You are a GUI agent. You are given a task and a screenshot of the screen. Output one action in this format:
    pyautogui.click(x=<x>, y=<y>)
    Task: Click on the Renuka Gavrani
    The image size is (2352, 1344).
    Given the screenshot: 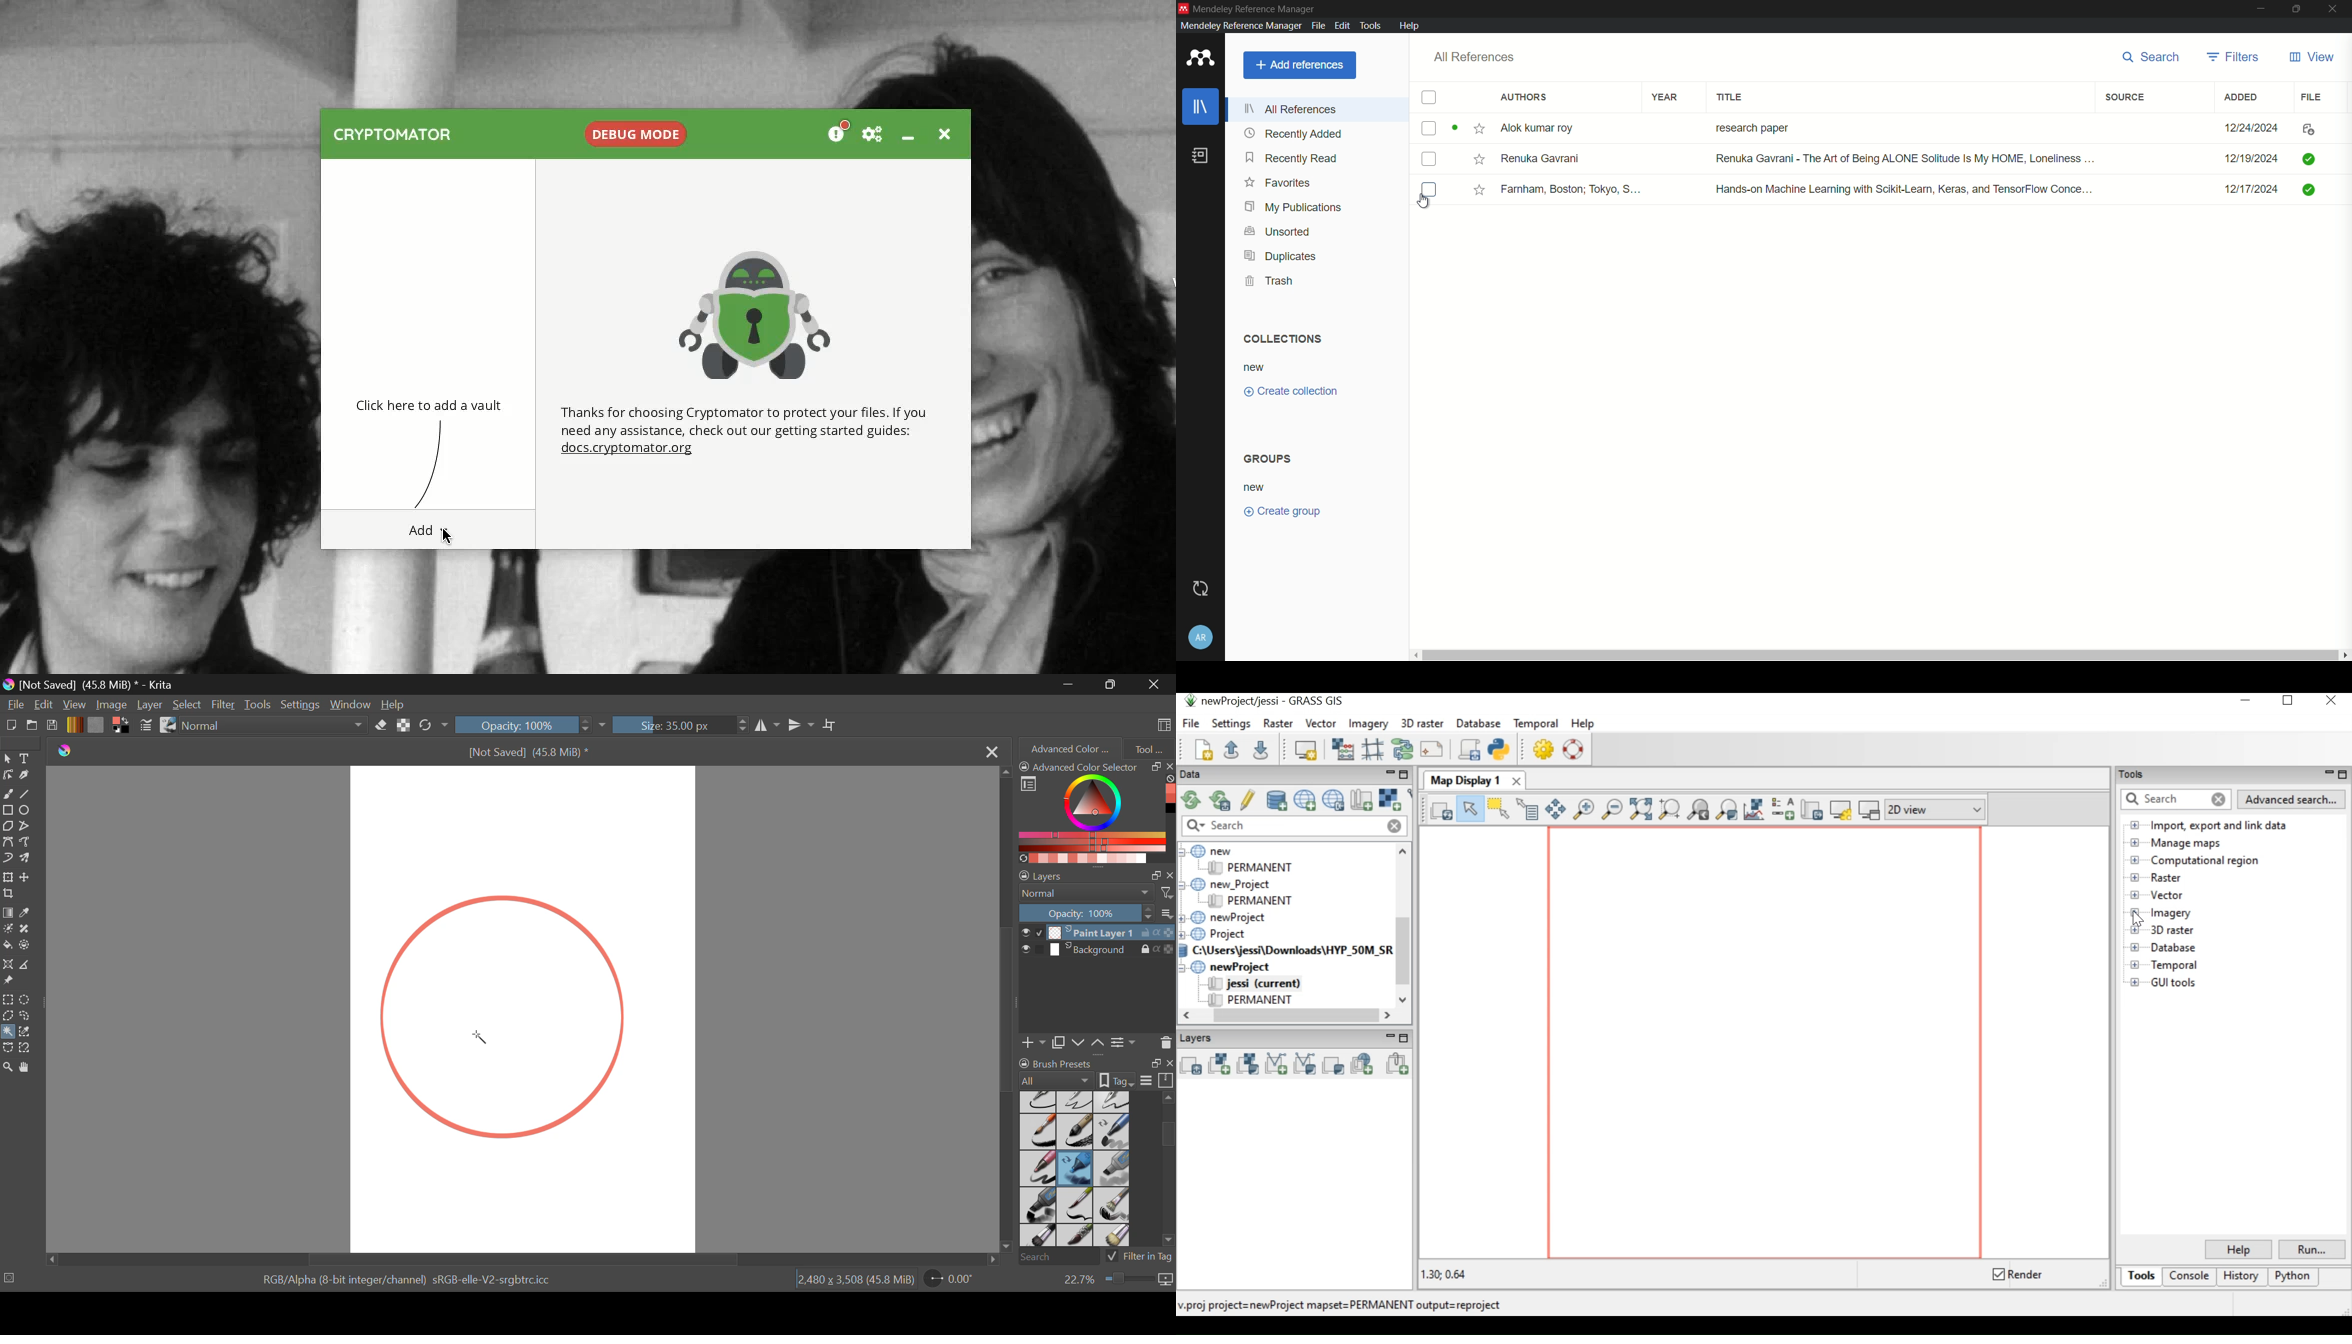 What is the action you would take?
    pyautogui.click(x=1544, y=160)
    